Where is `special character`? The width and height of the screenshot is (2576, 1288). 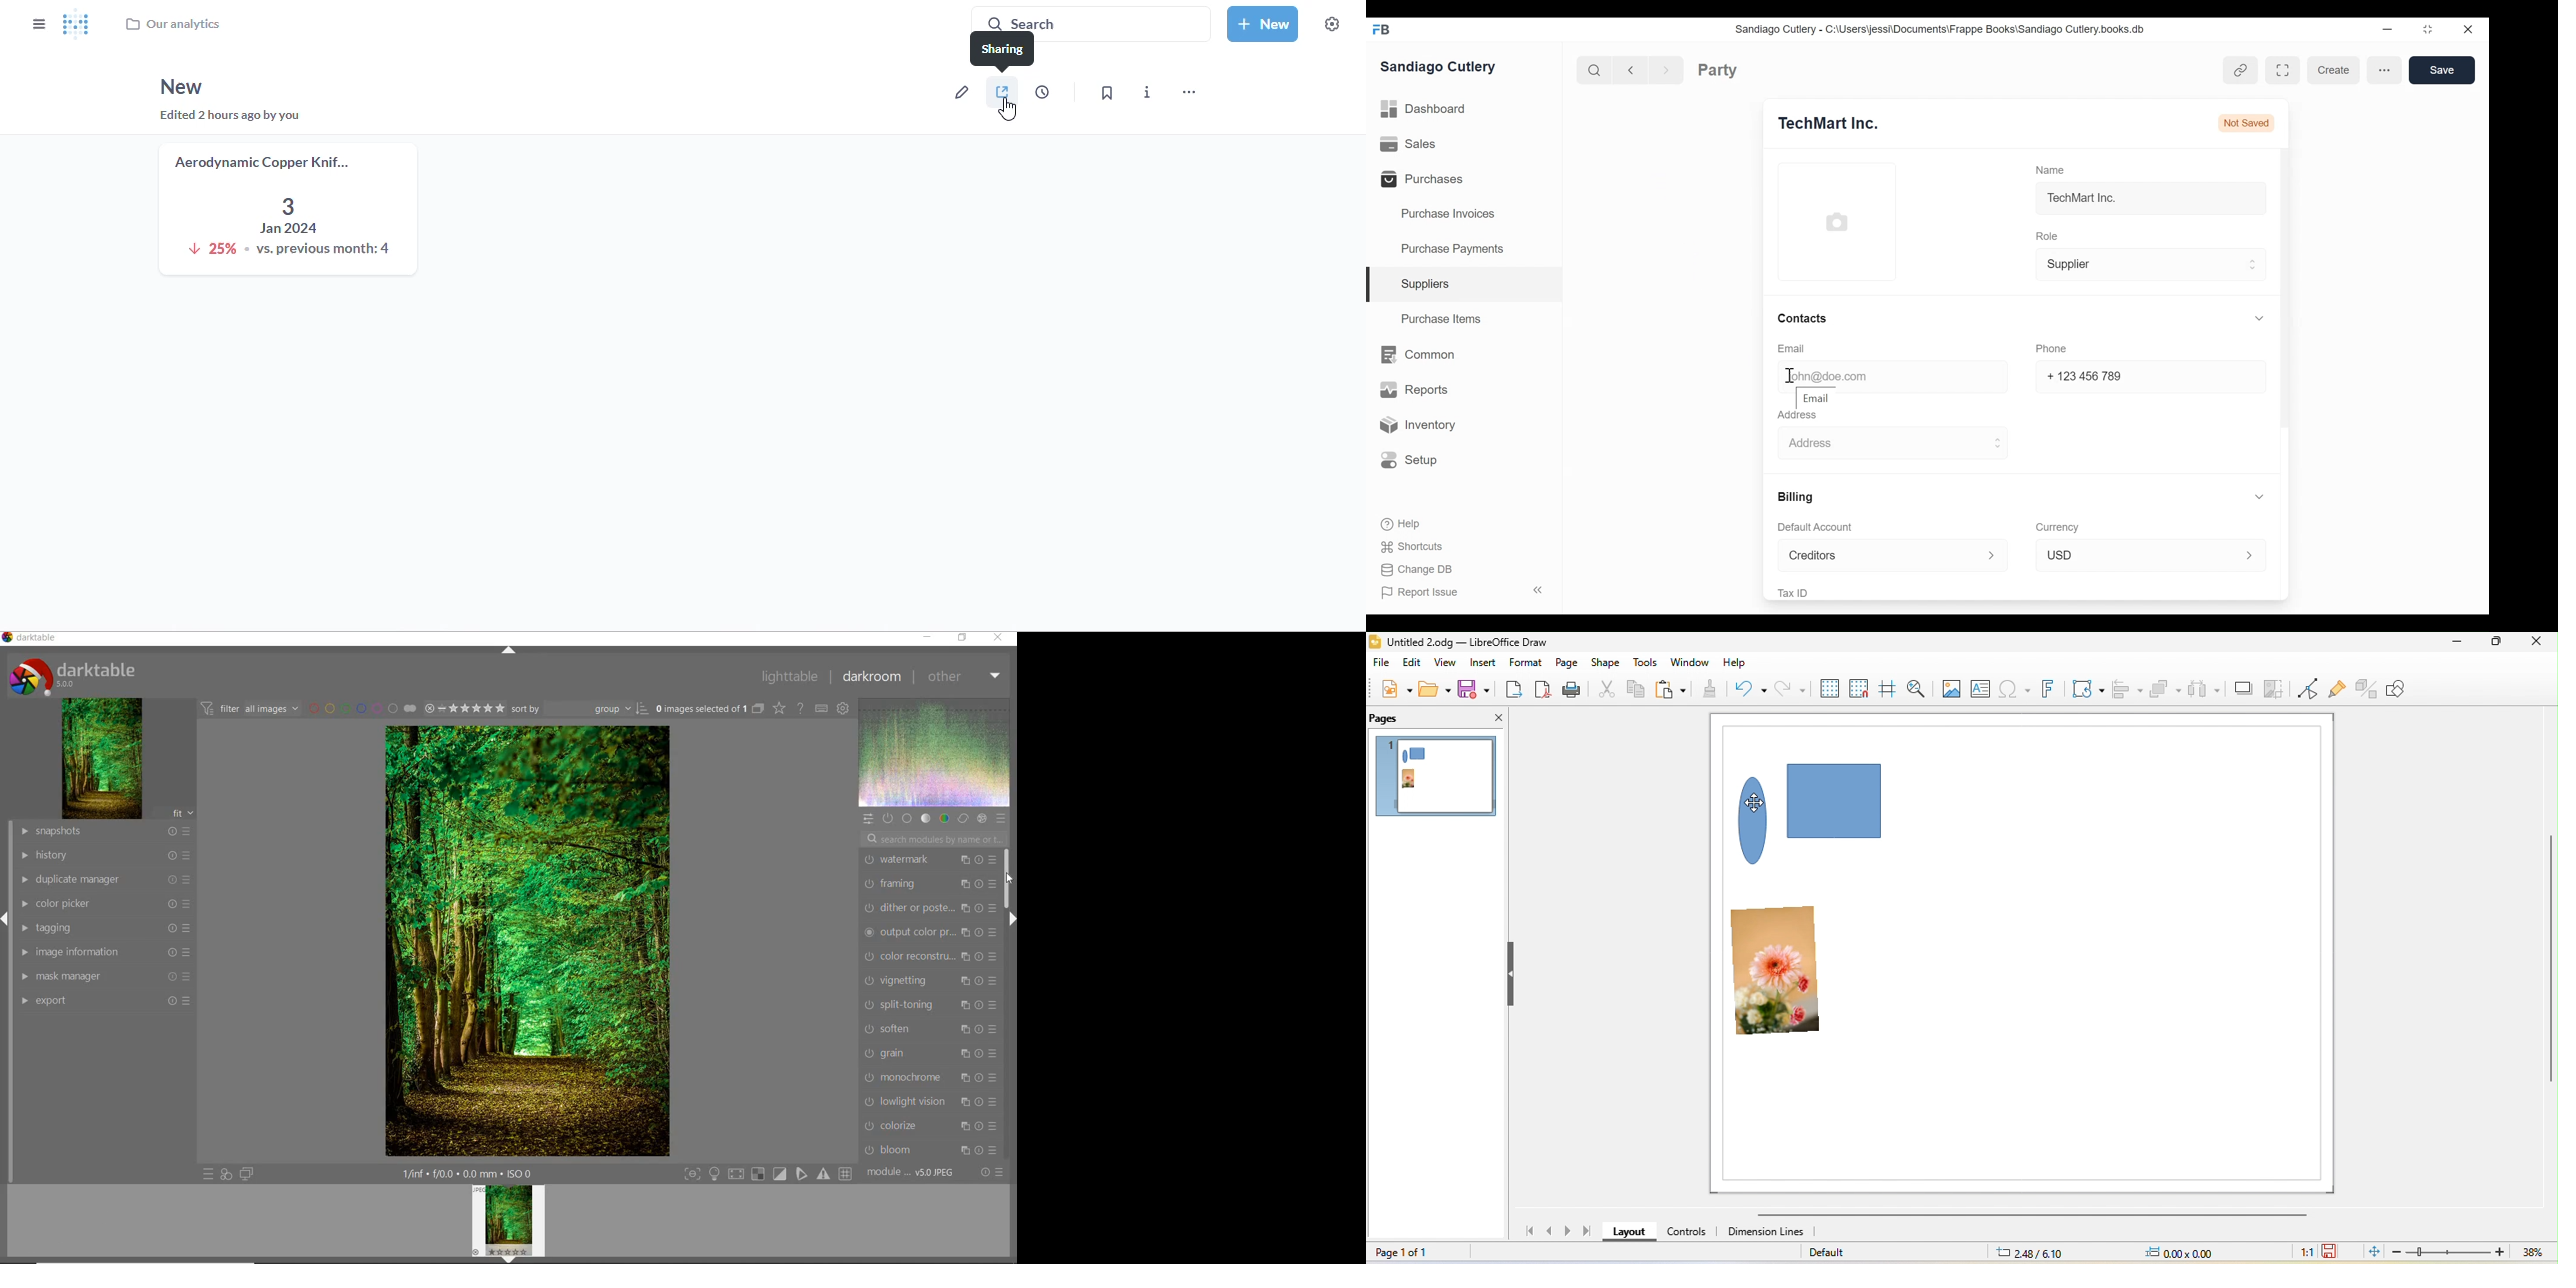
special character is located at coordinates (2016, 688).